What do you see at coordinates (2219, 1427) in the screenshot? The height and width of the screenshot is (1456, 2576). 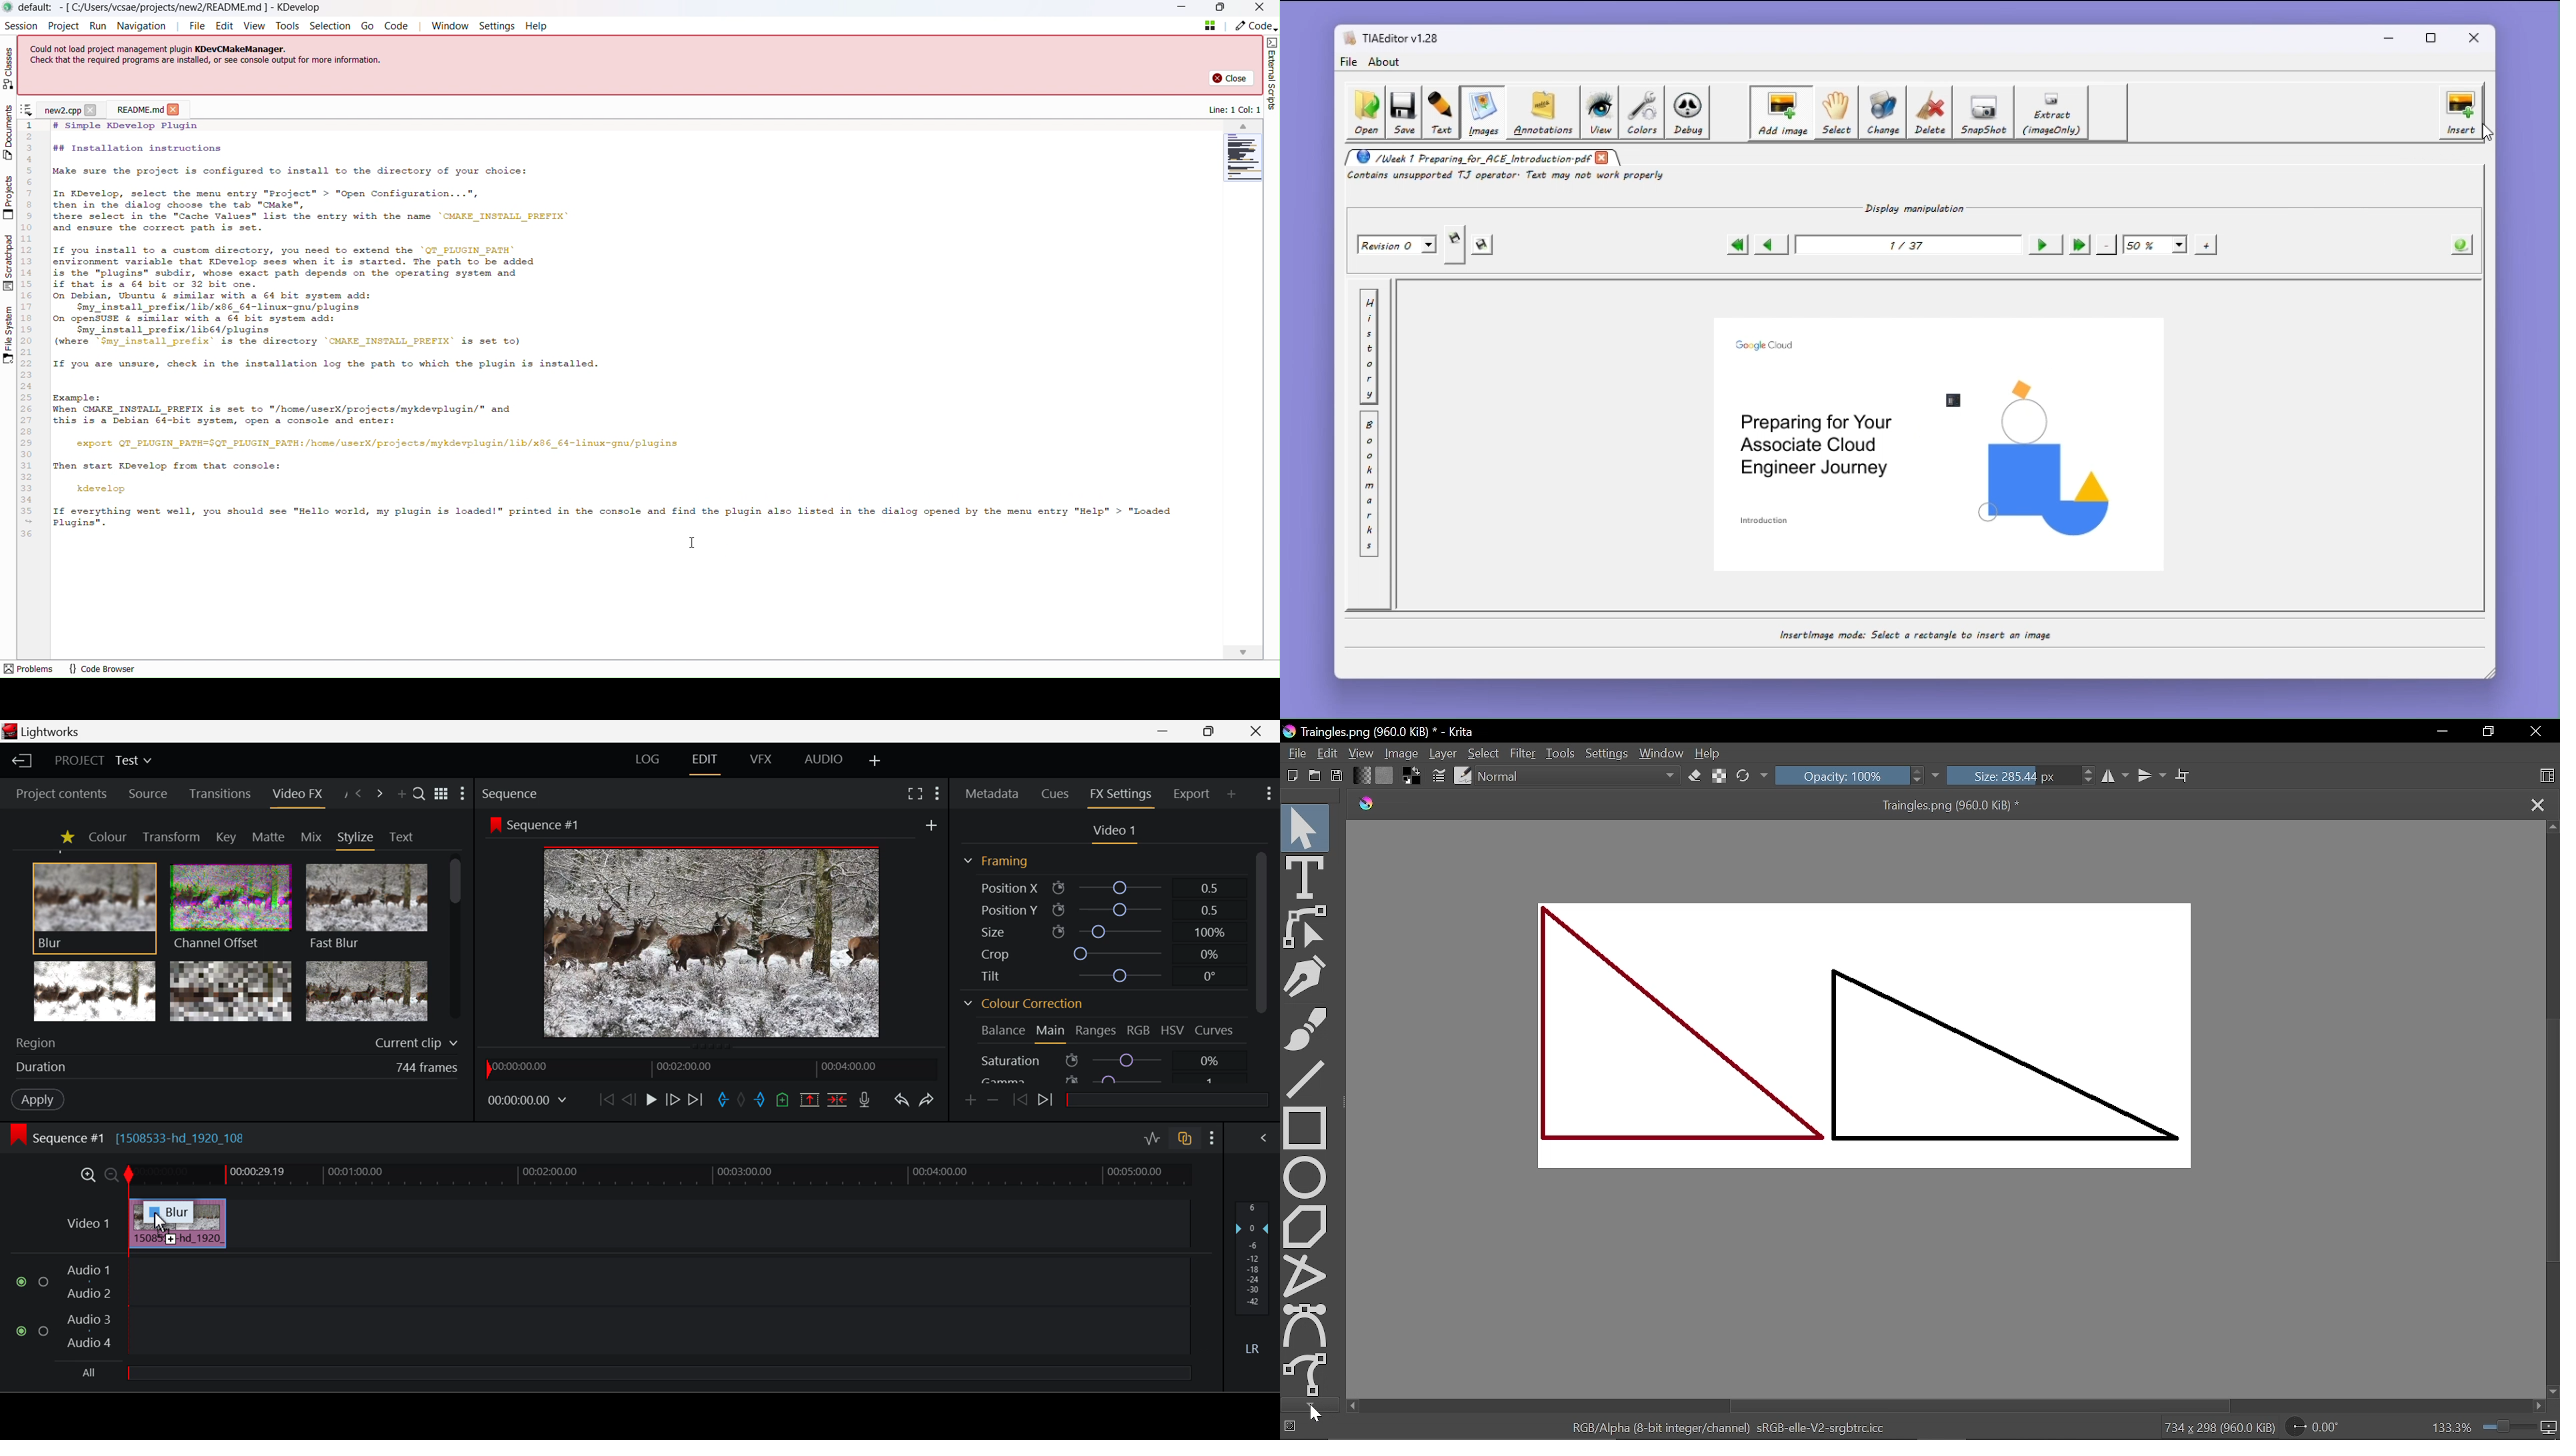 I see `734 x 208 (960.0 KiB)` at bounding box center [2219, 1427].